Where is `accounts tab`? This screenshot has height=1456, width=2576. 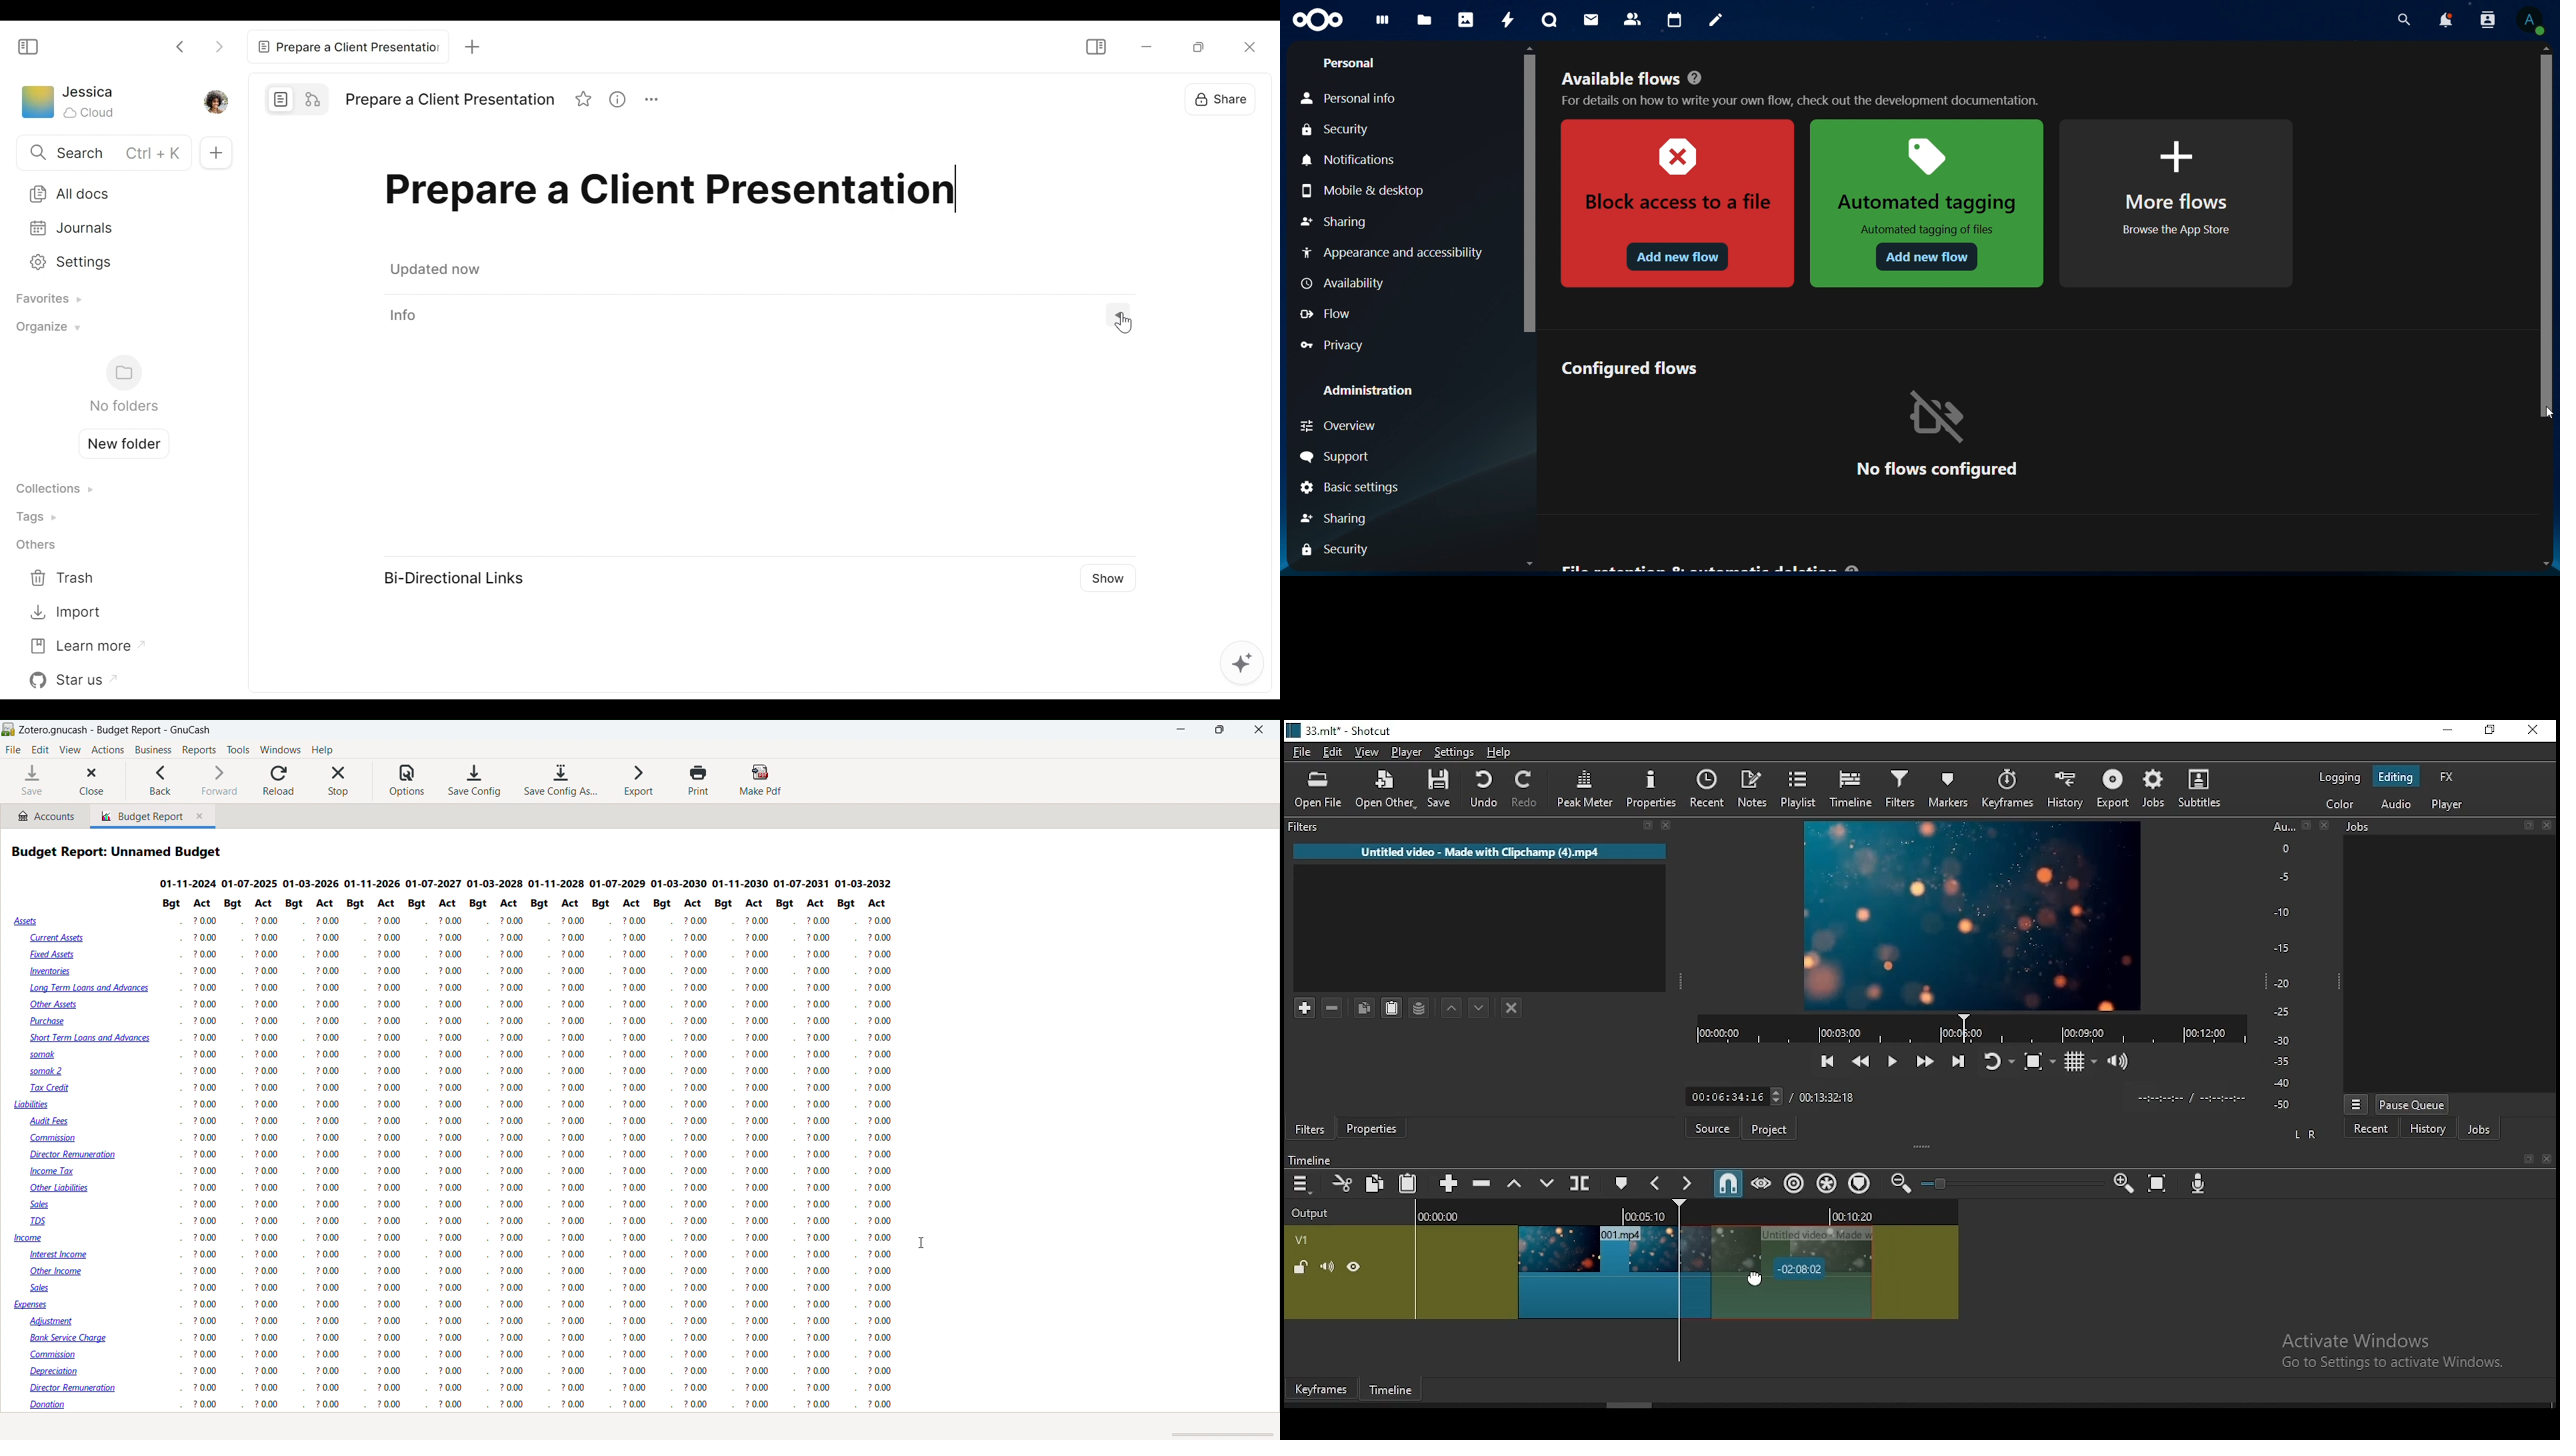 accounts tab is located at coordinates (45, 815).